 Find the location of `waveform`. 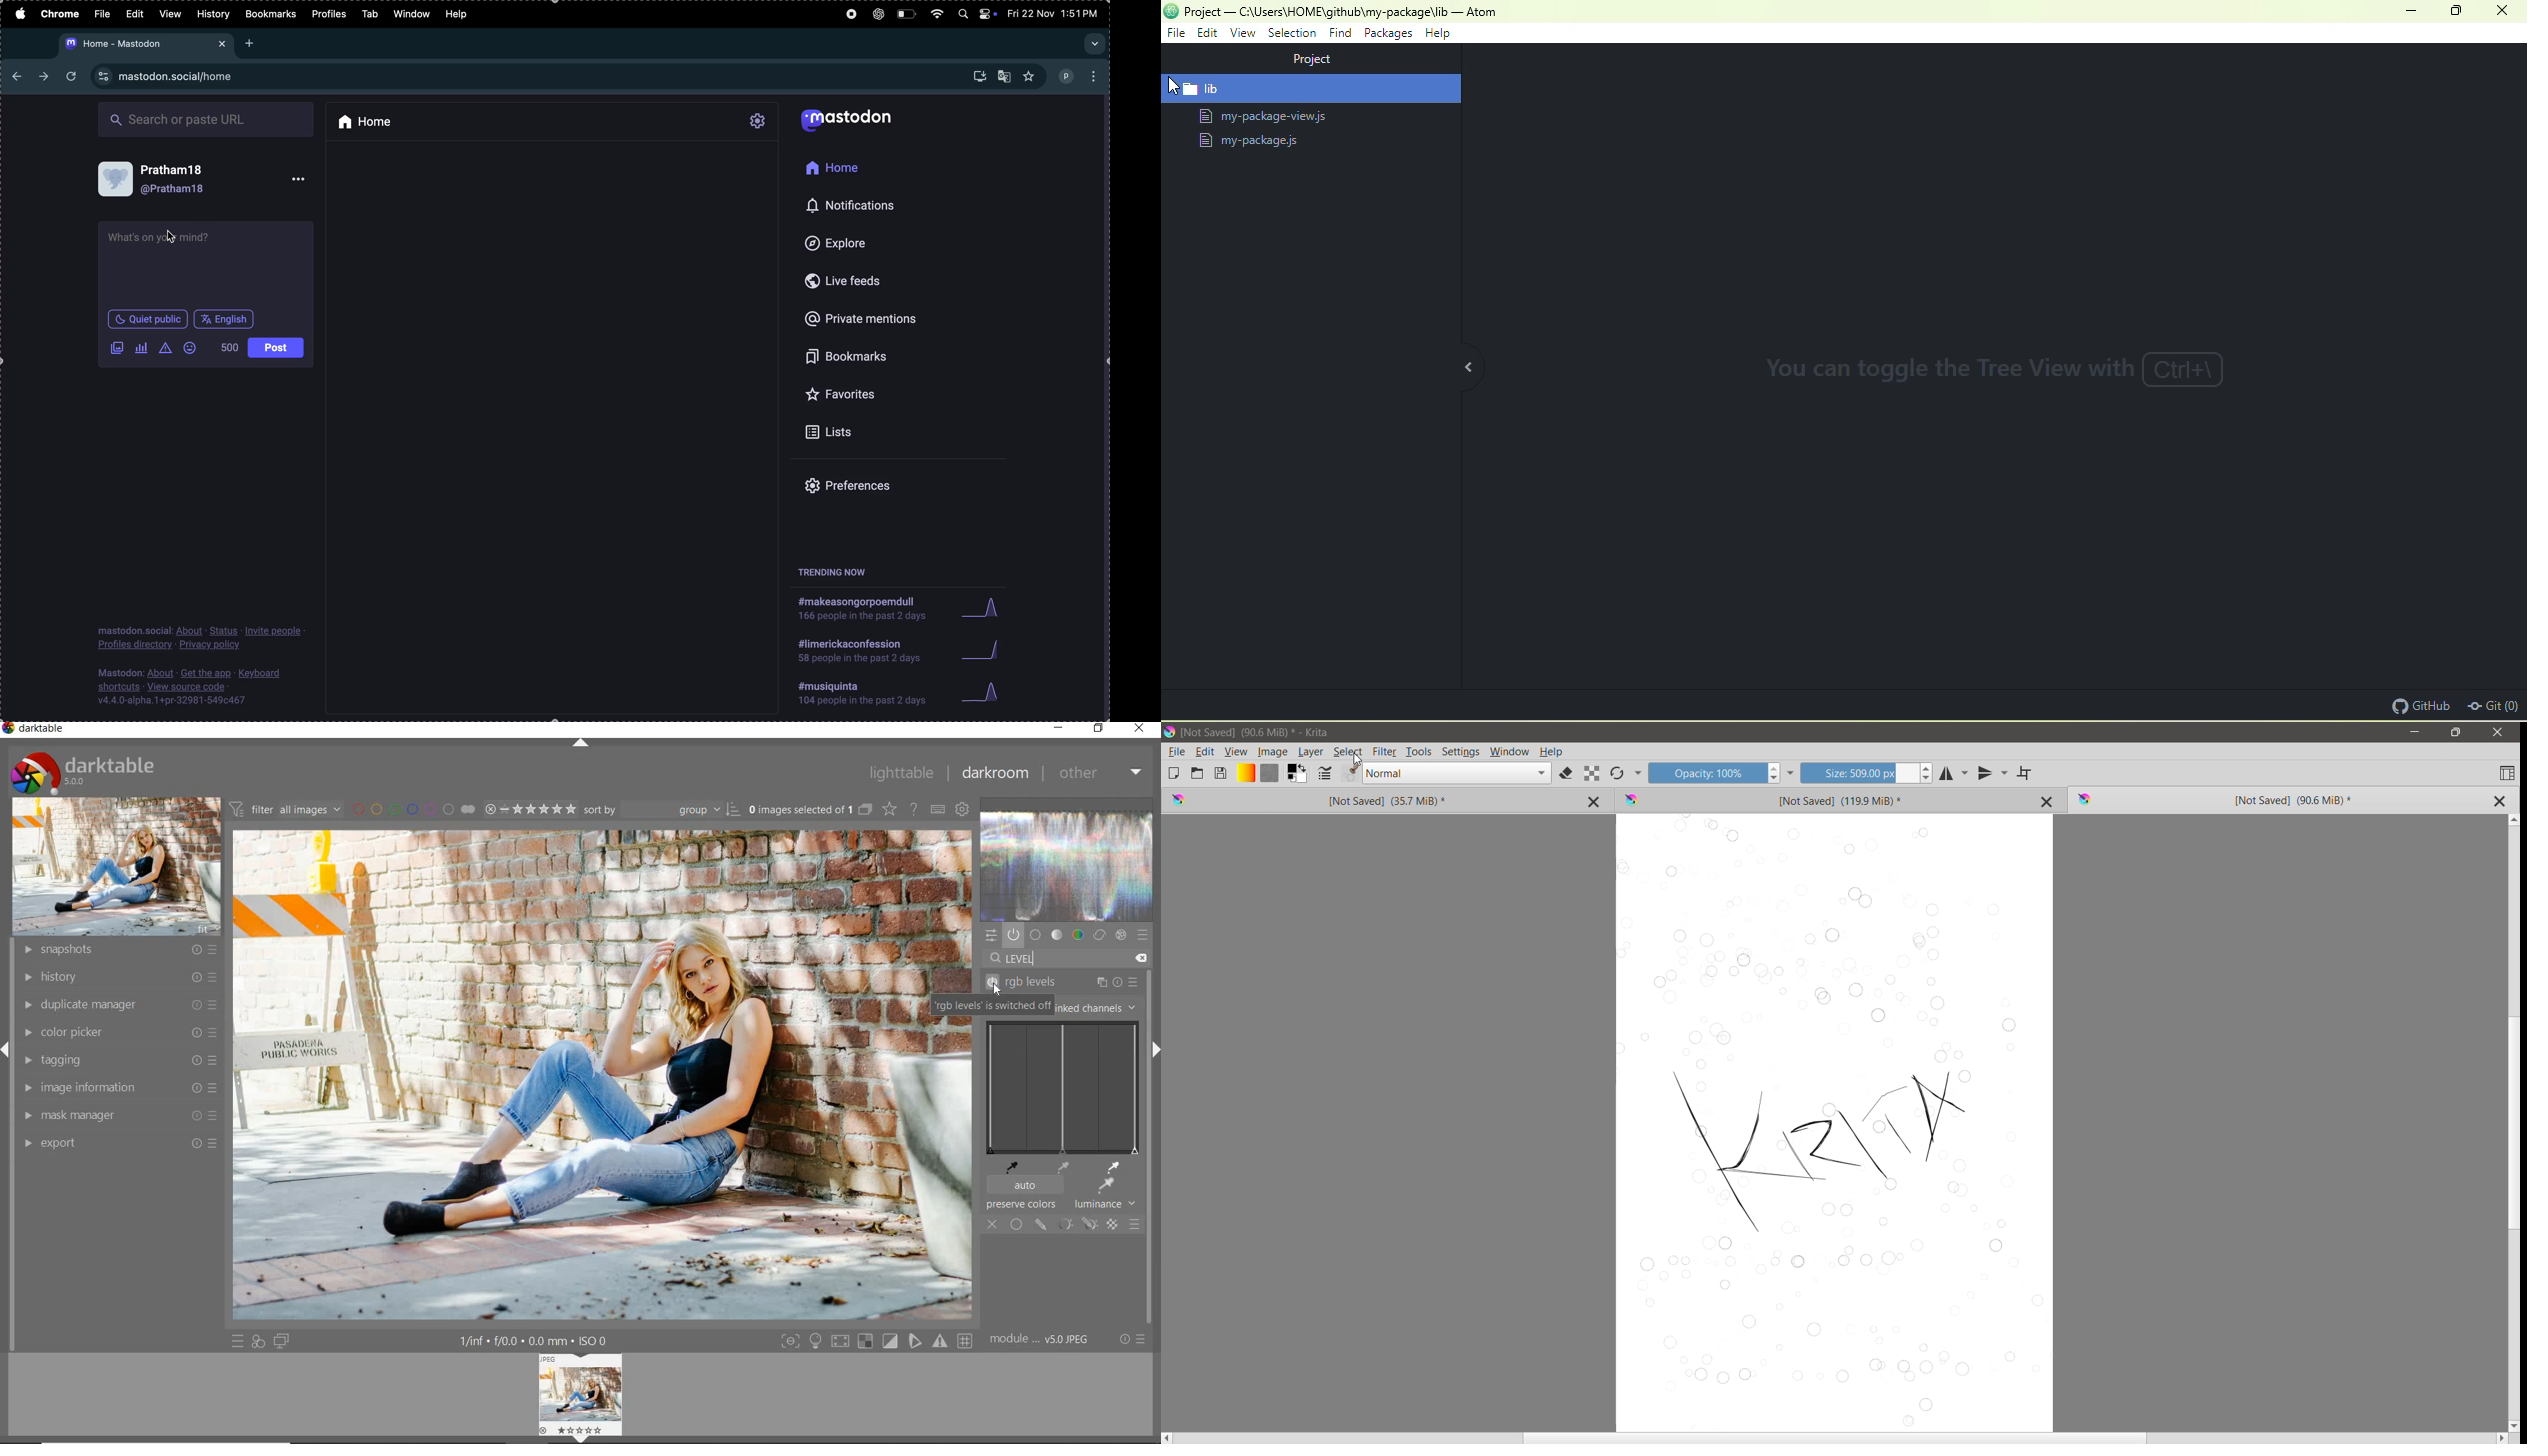

waveform is located at coordinates (1068, 865).